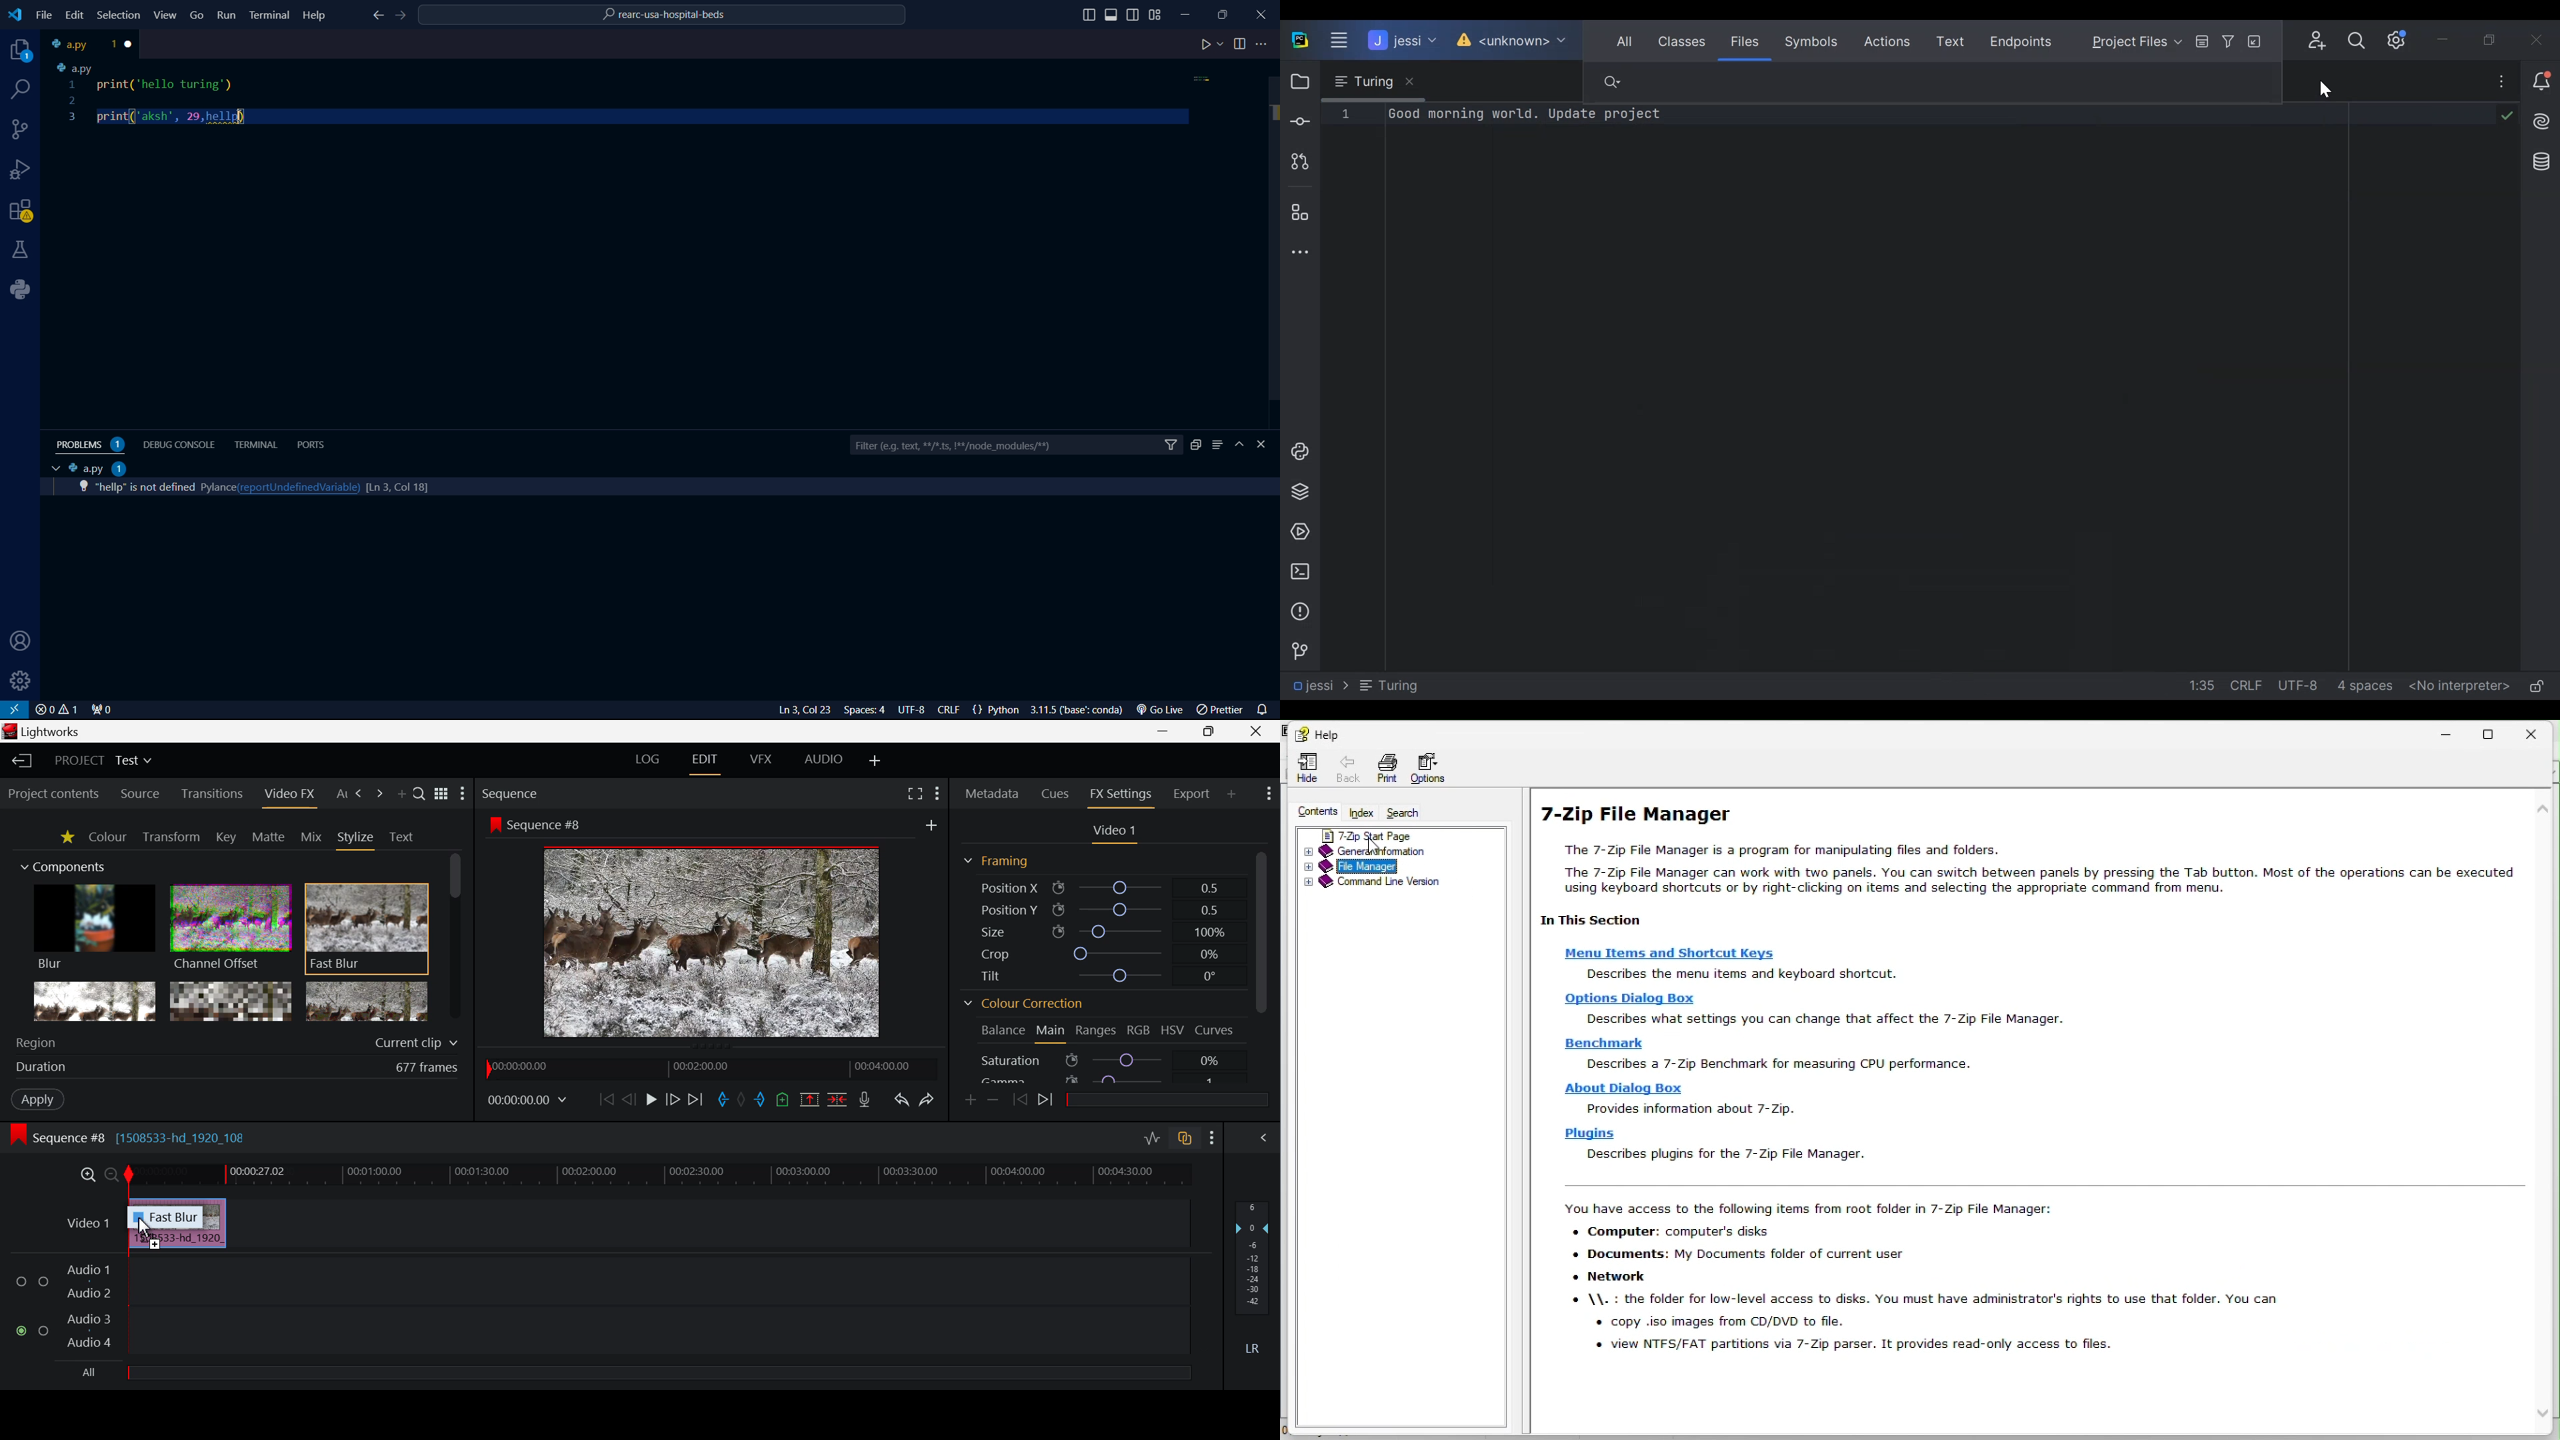  I want to click on Text, so click(401, 837).